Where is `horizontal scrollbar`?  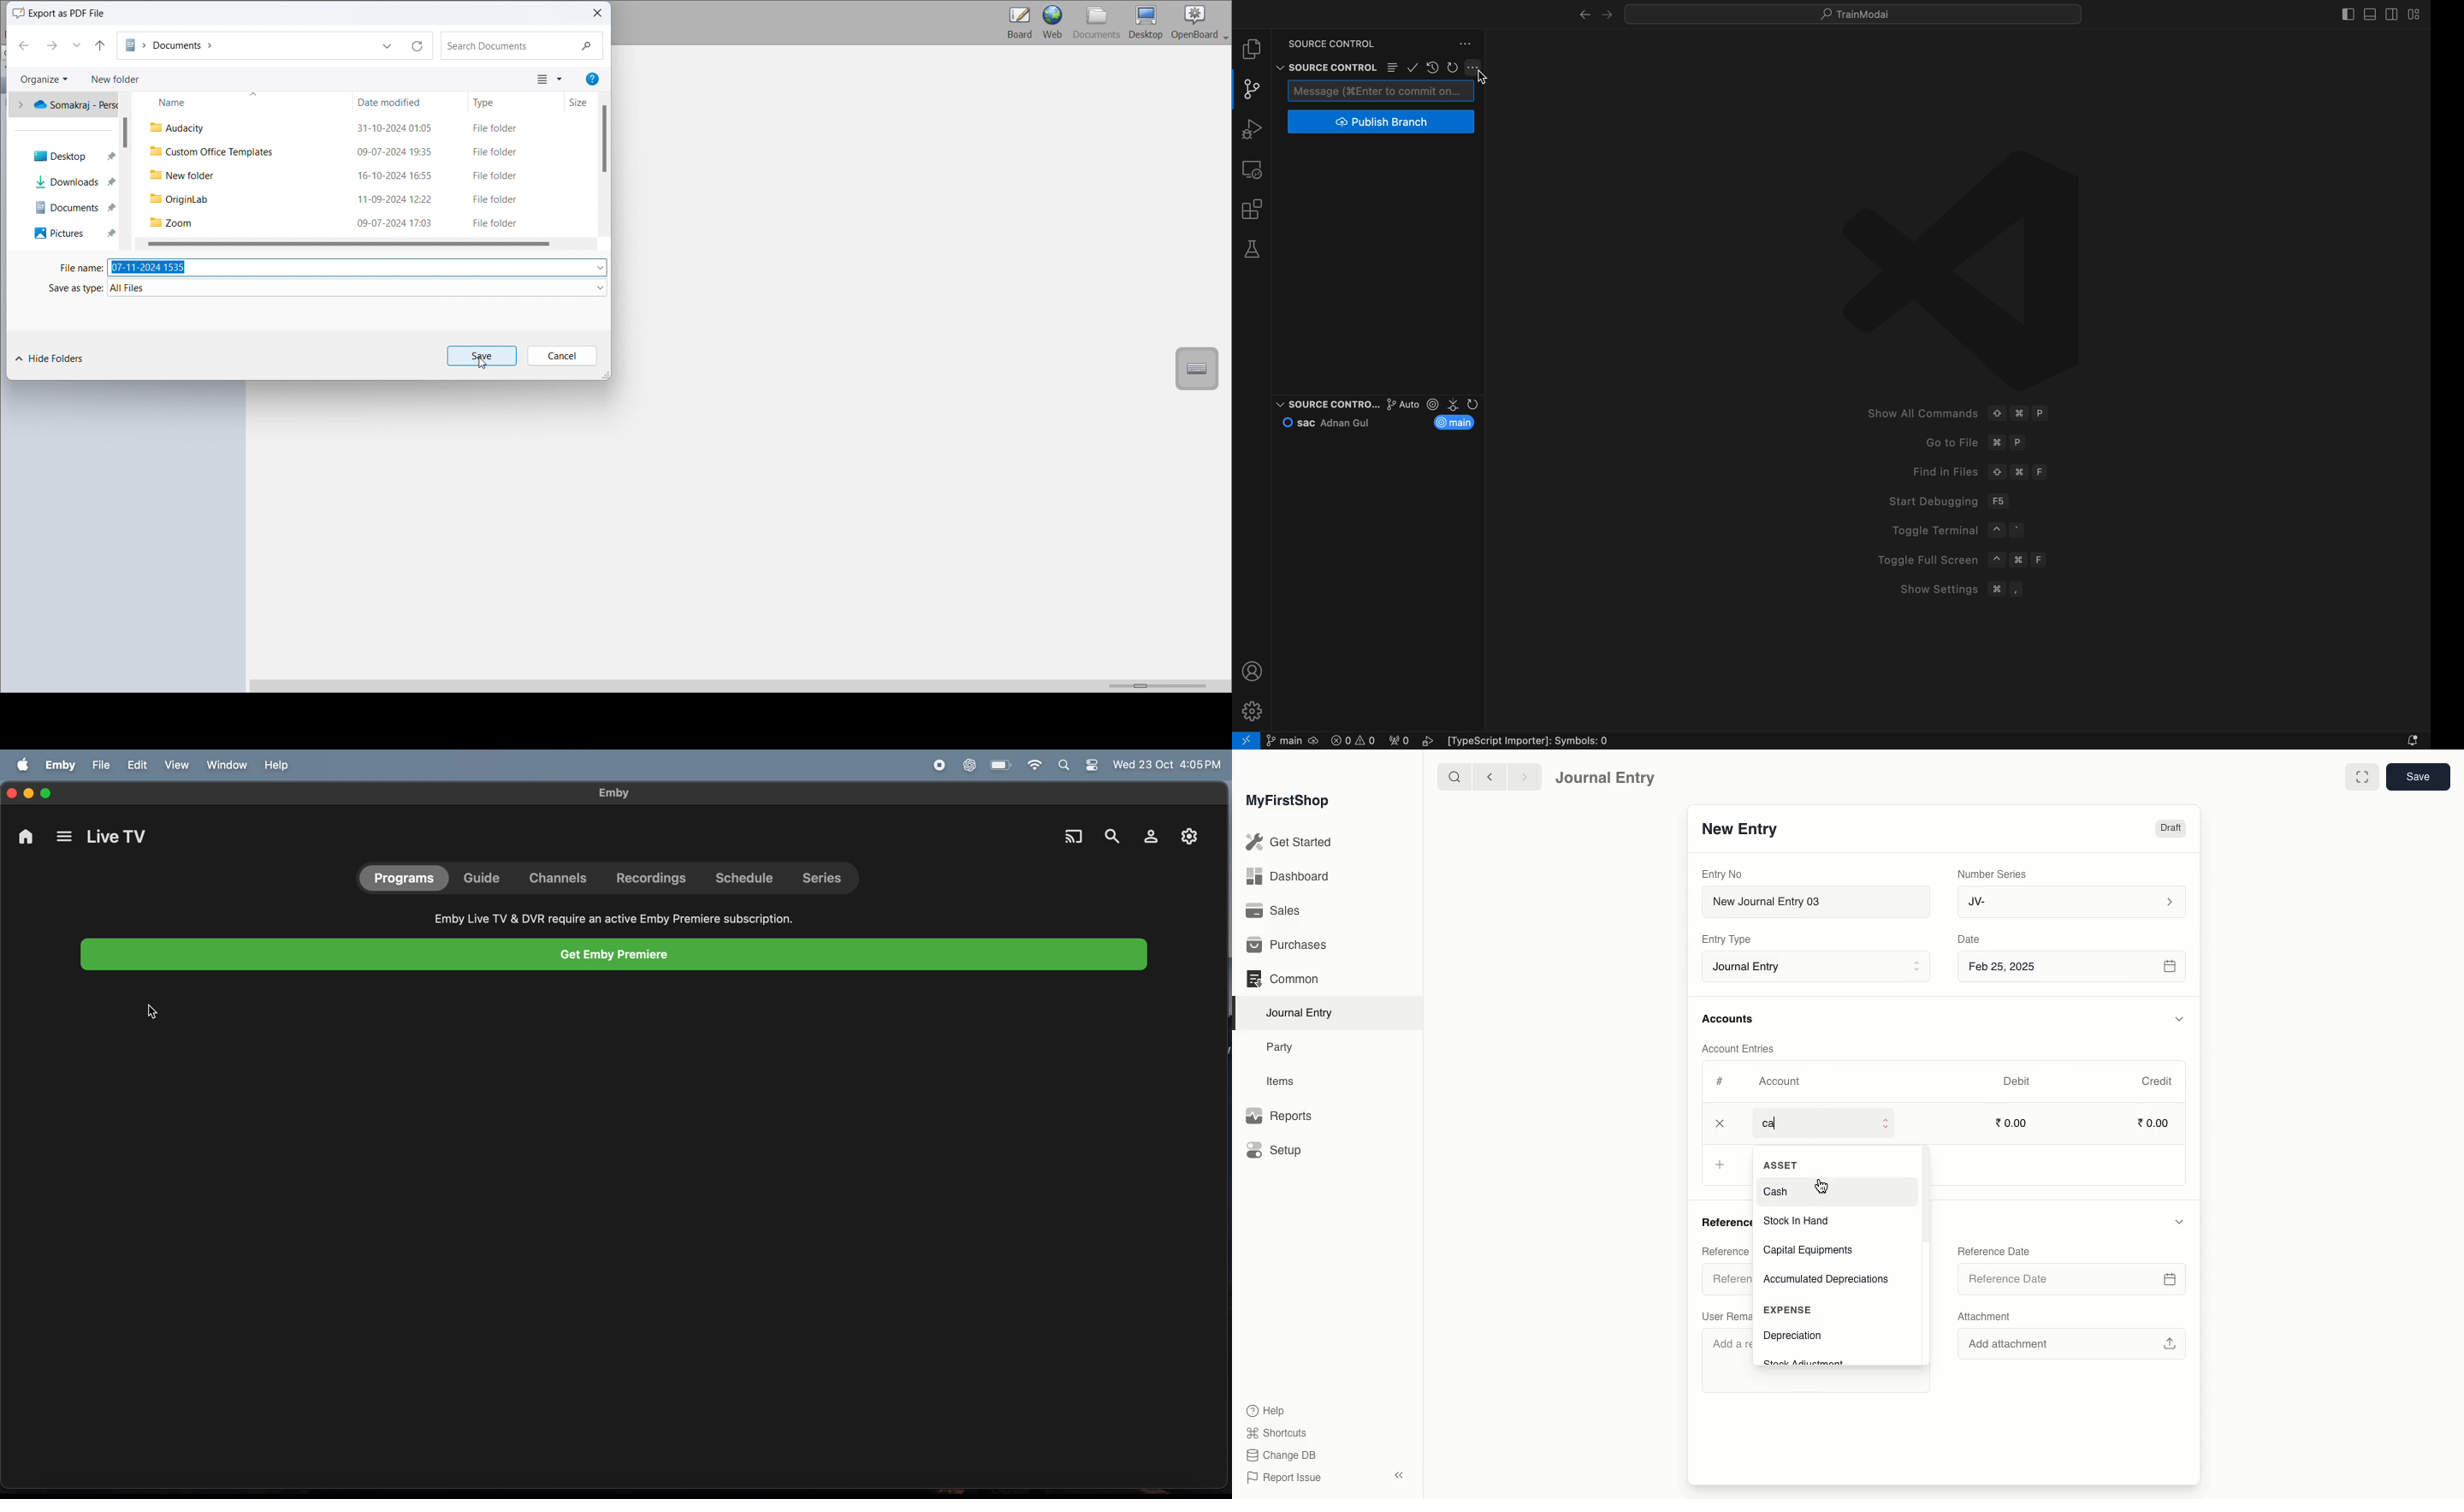 horizontal scrollbar is located at coordinates (349, 241).